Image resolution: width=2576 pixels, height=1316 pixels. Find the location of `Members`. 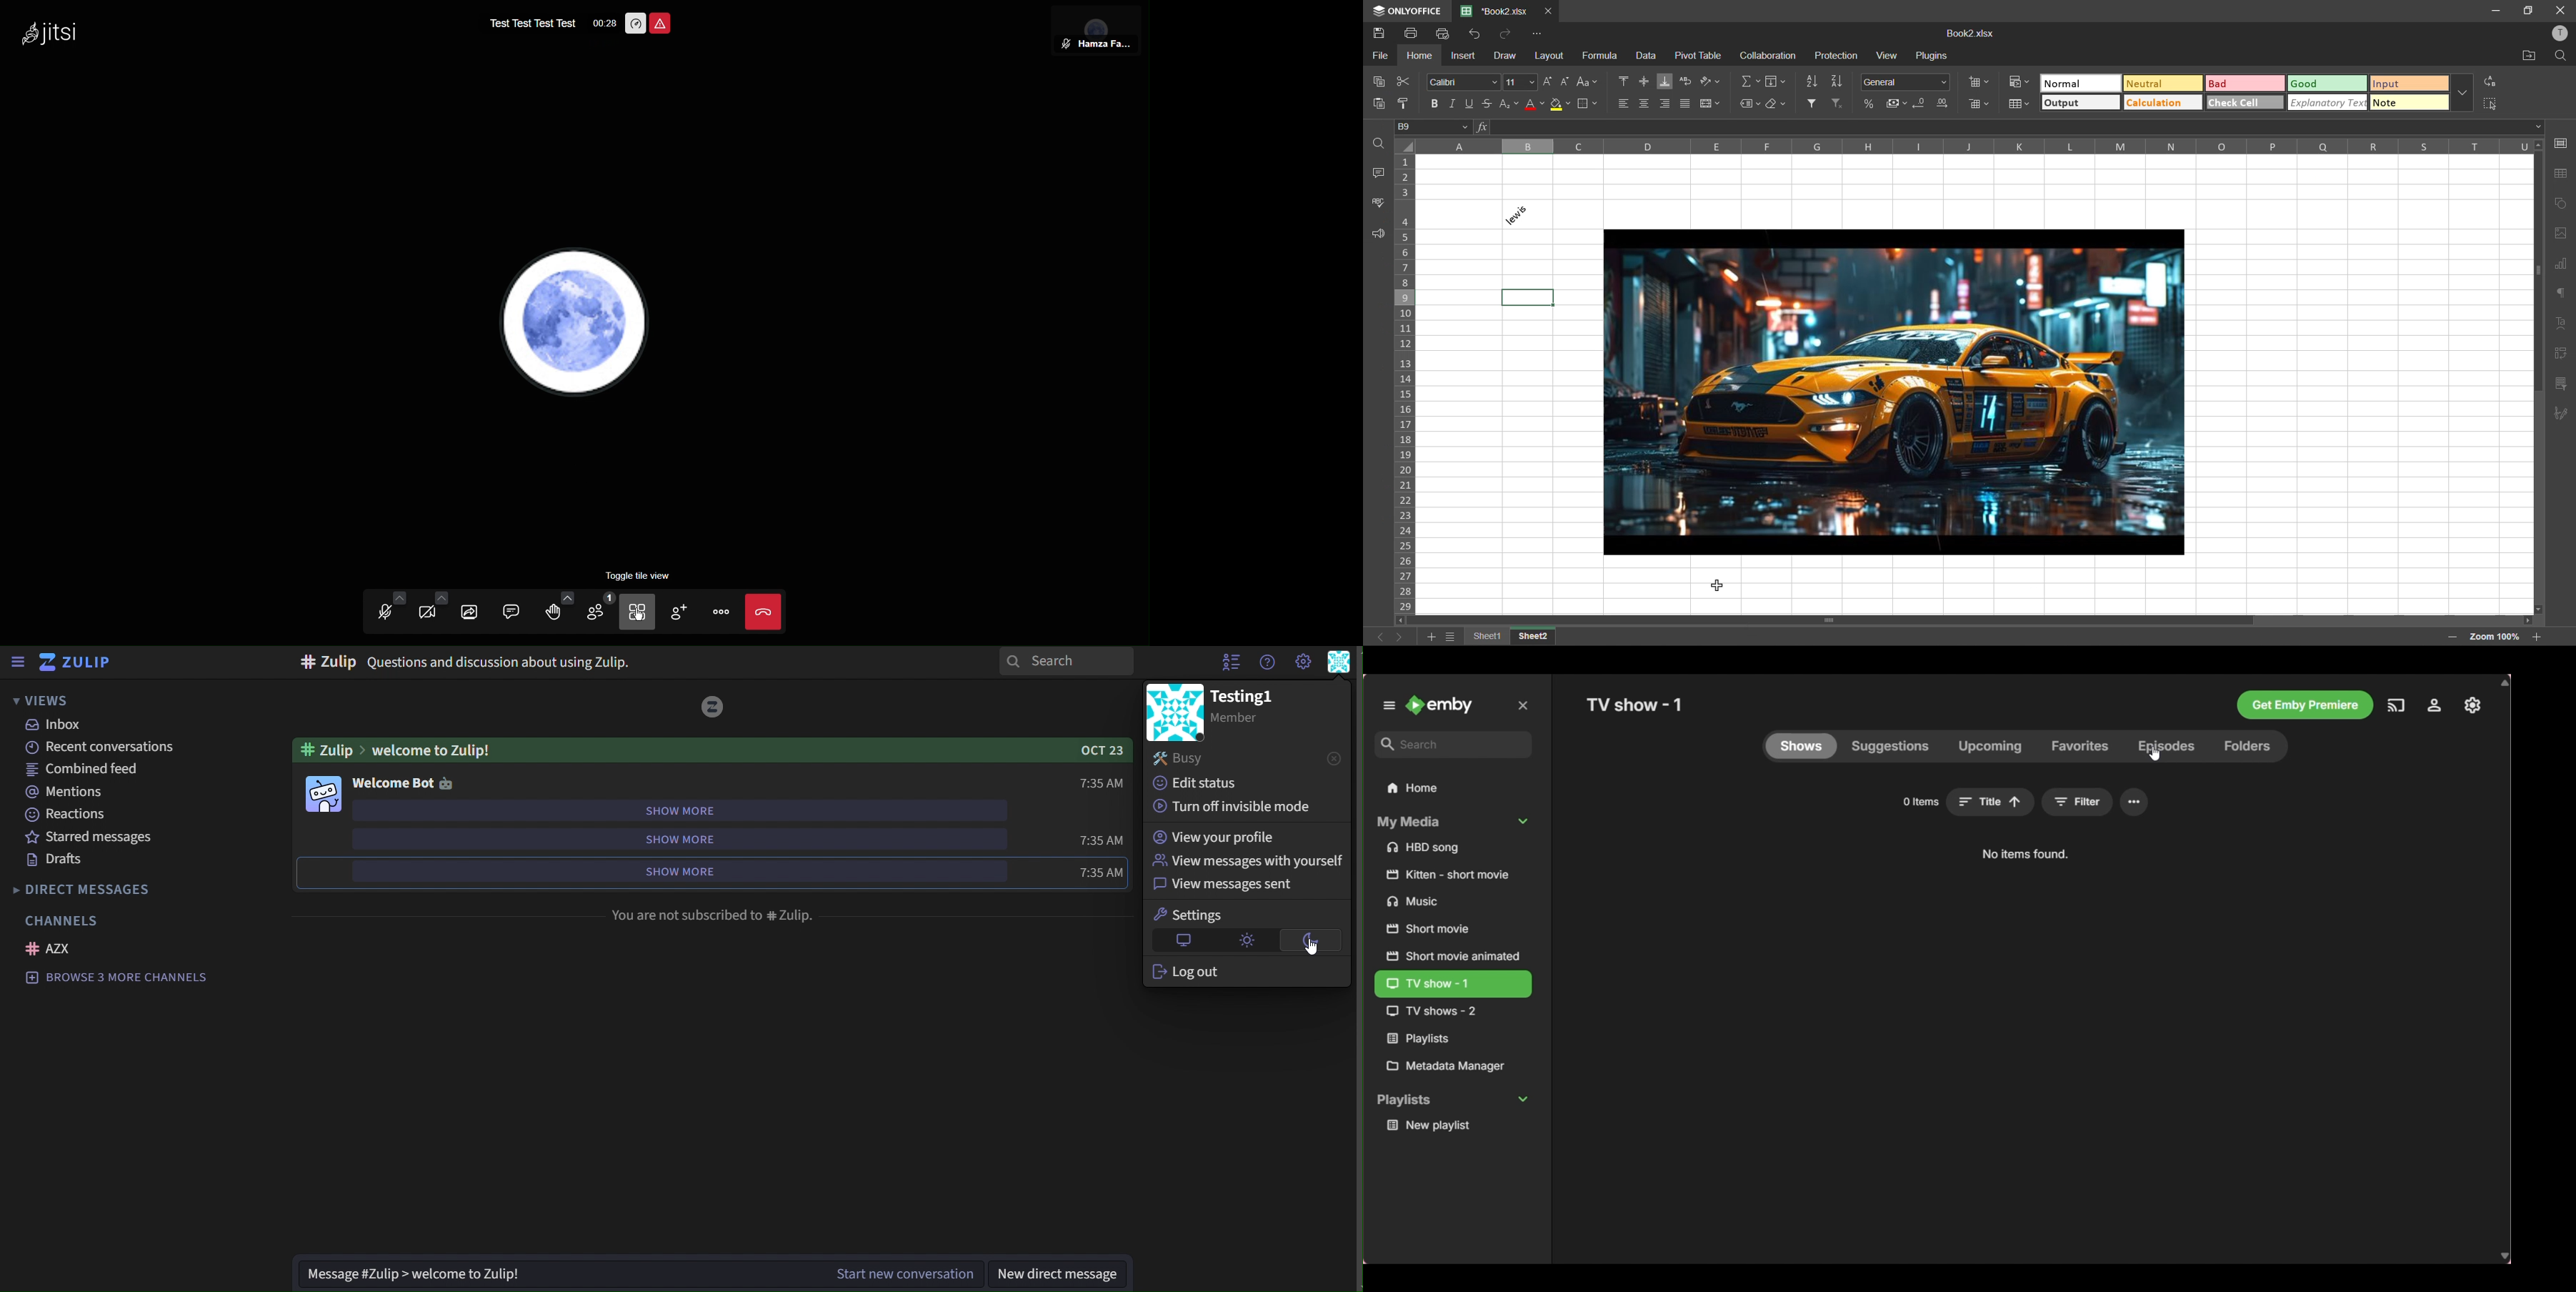

Members is located at coordinates (598, 612).